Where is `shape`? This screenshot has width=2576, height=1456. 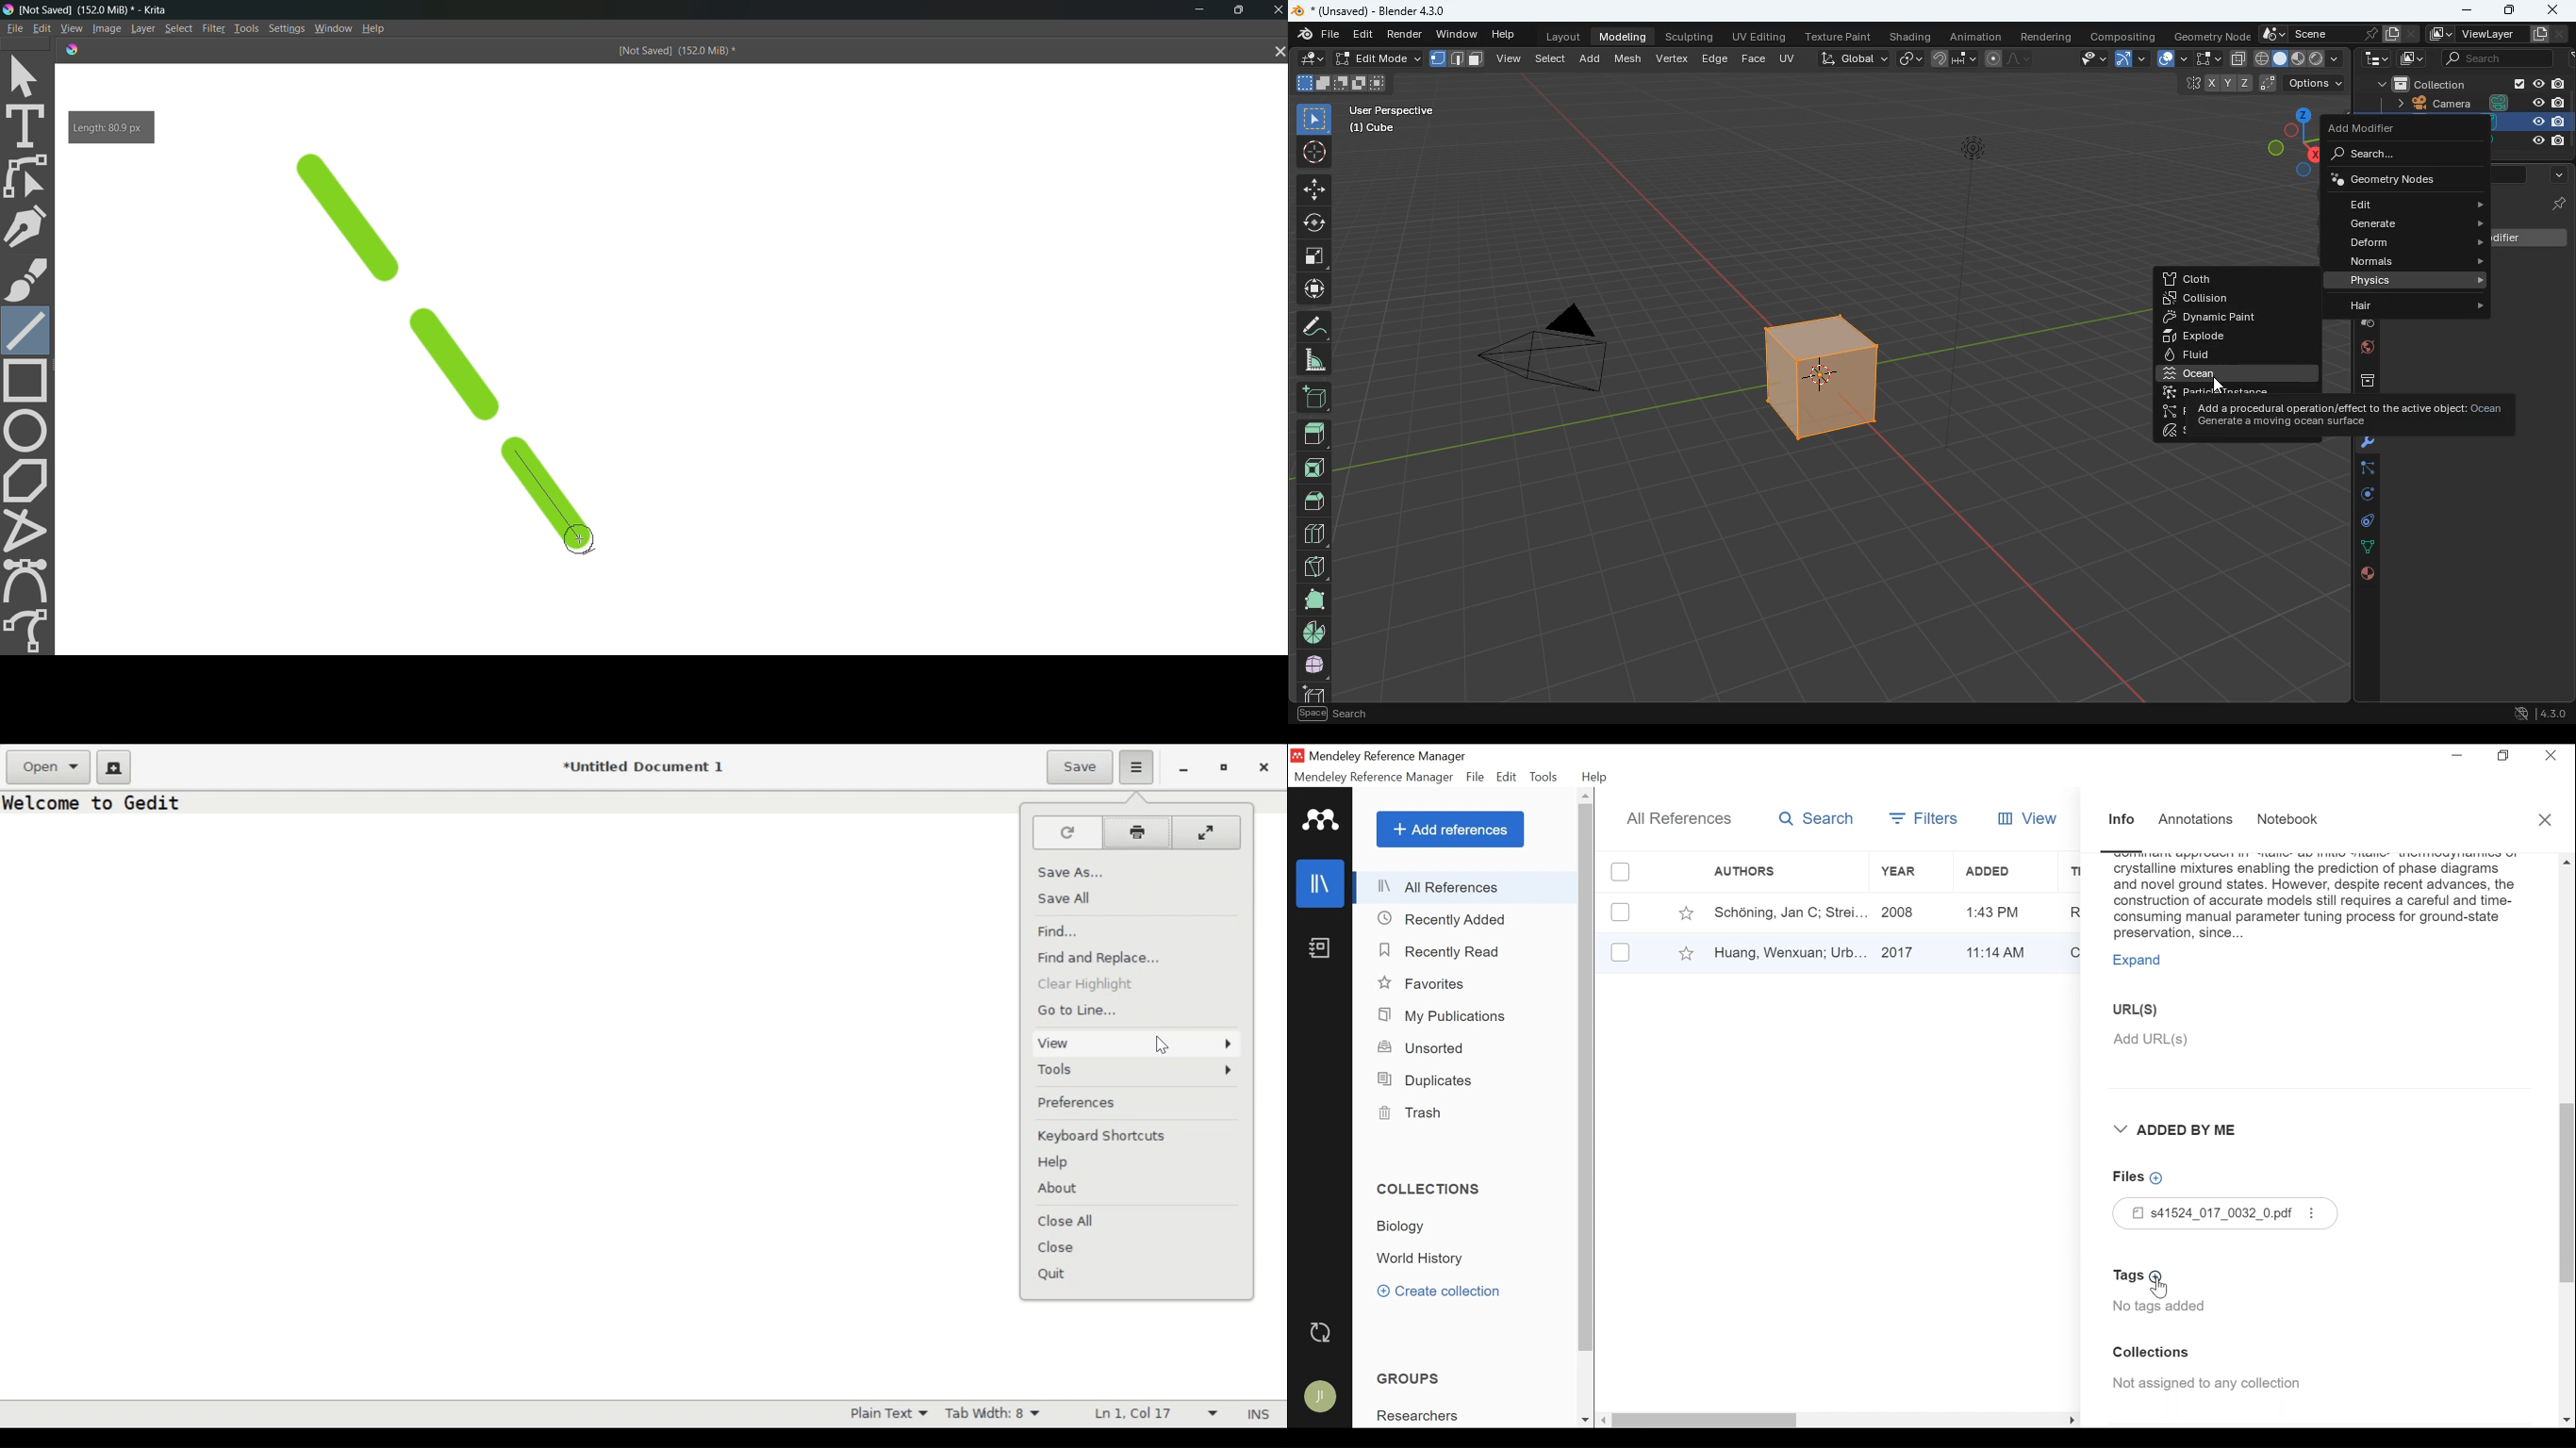
shape is located at coordinates (1458, 58).